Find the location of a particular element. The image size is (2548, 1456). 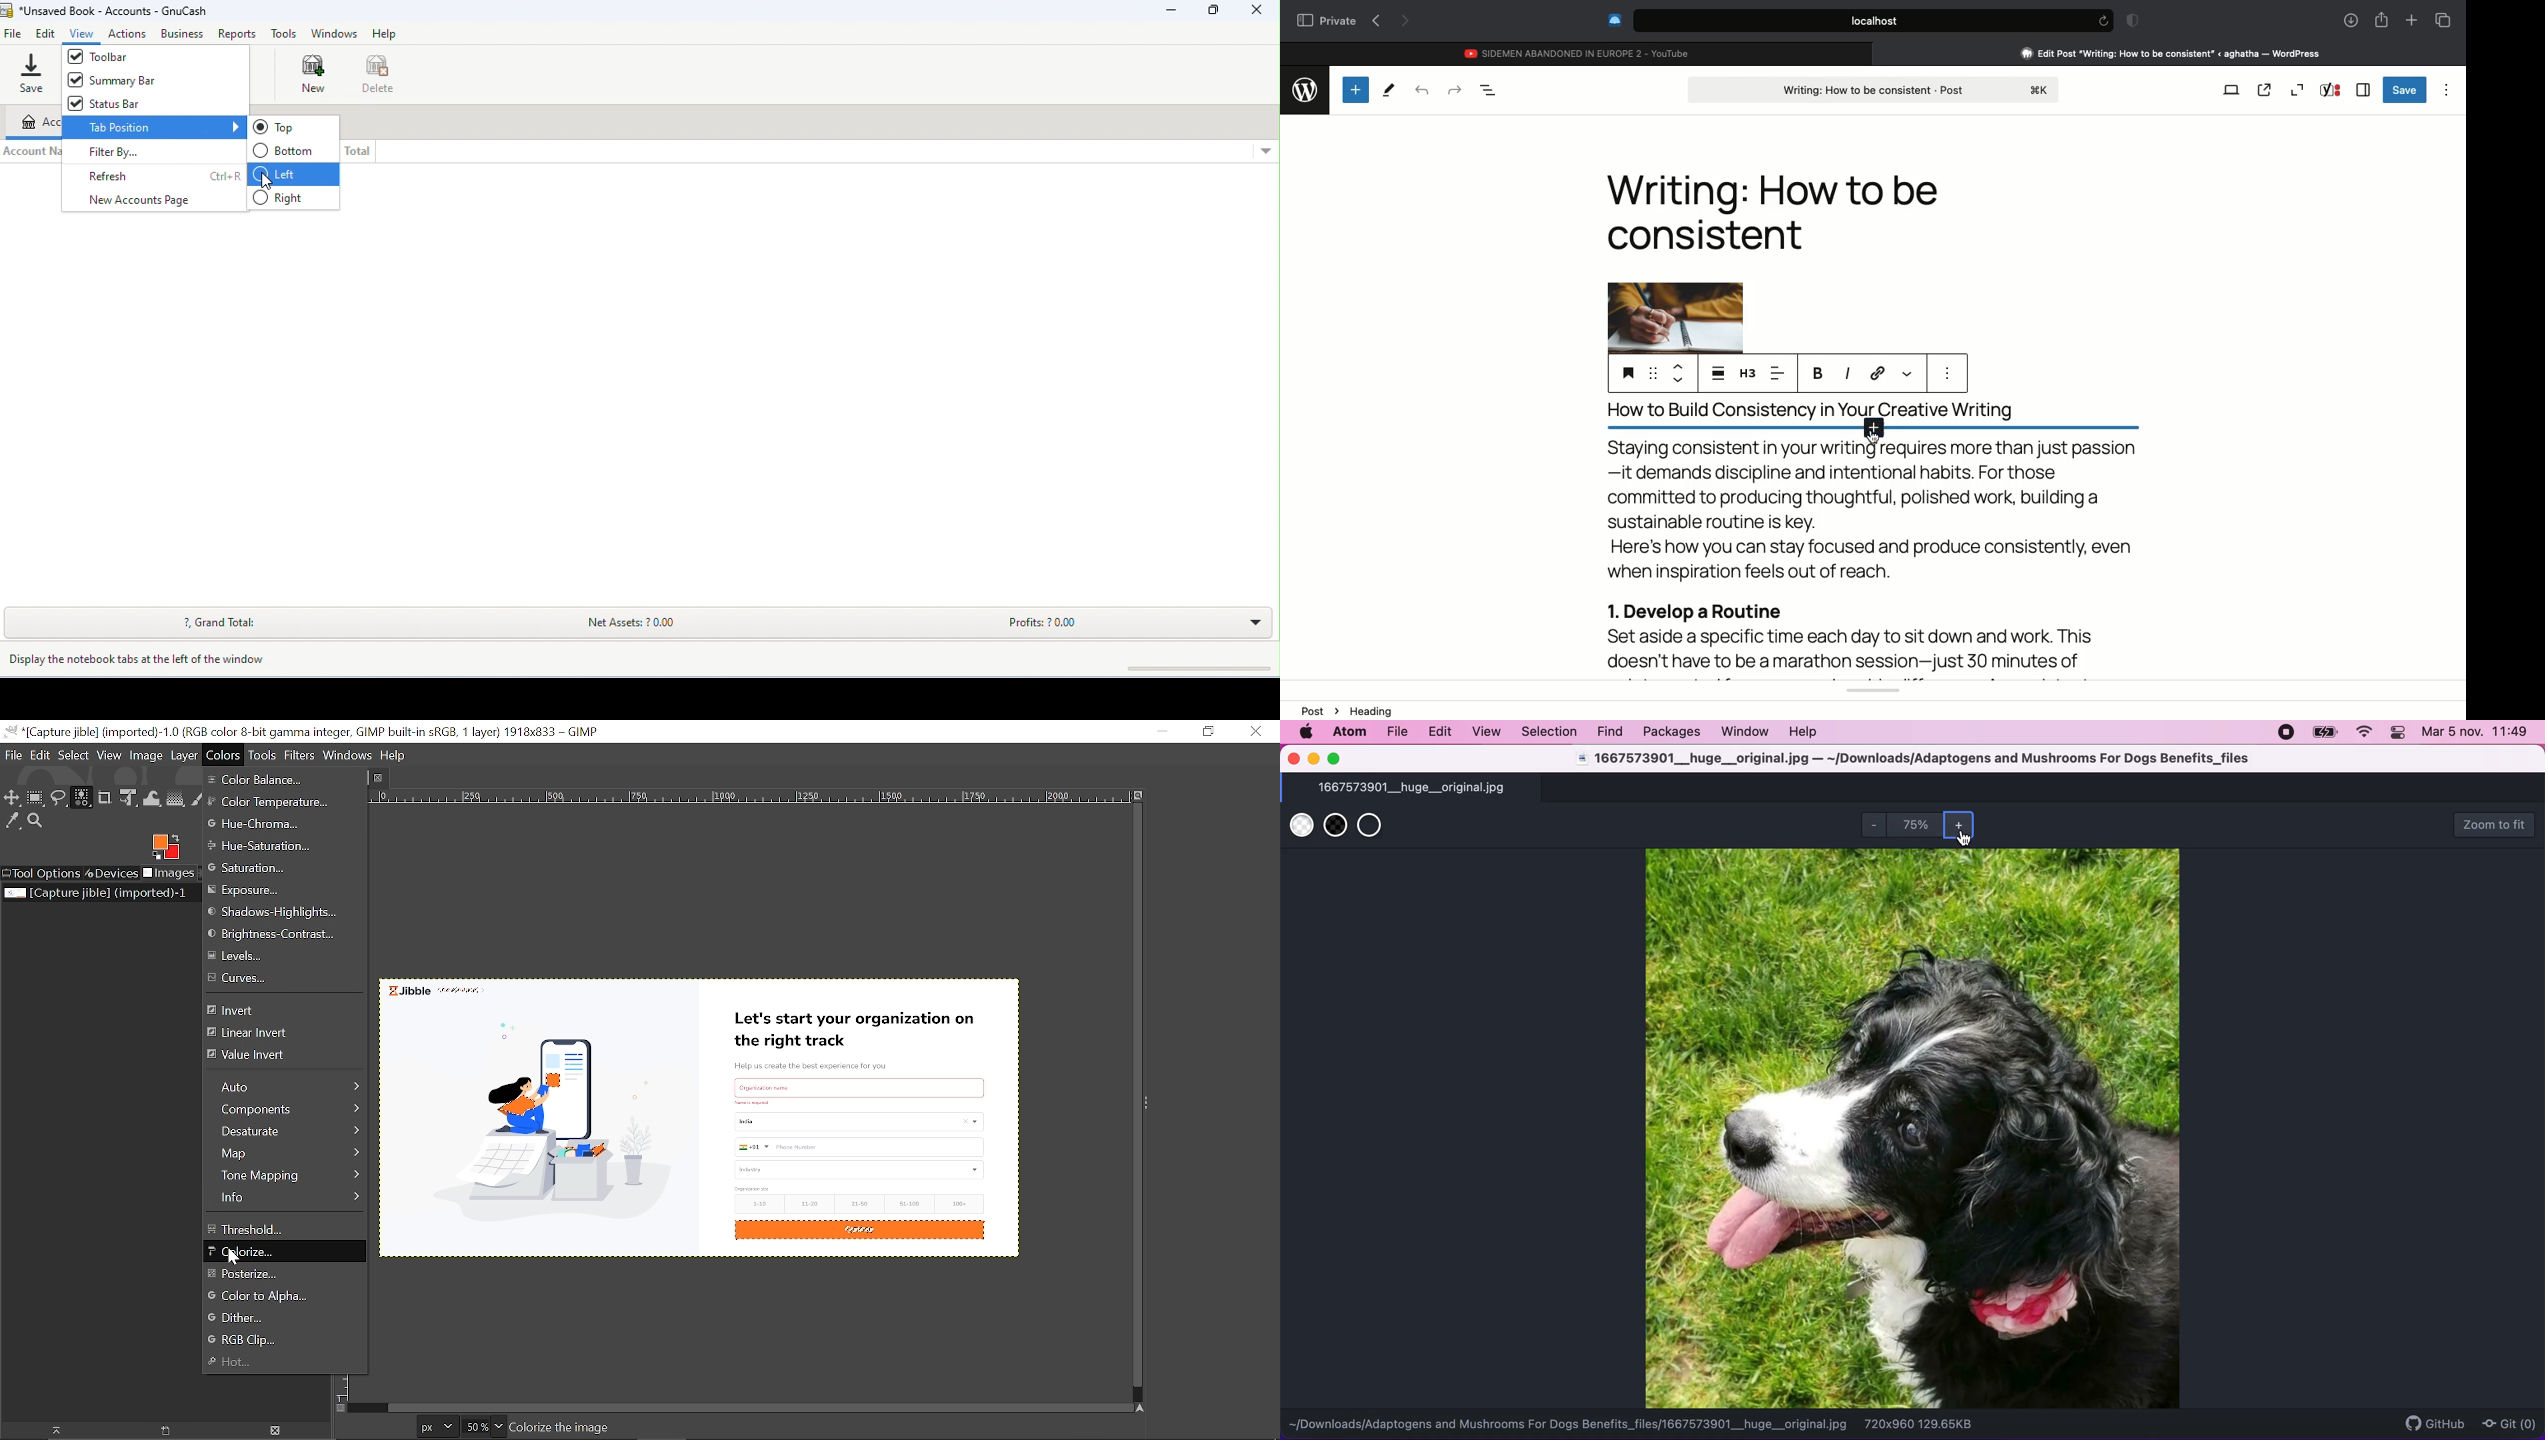

Add new block is located at coordinates (1864, 431).